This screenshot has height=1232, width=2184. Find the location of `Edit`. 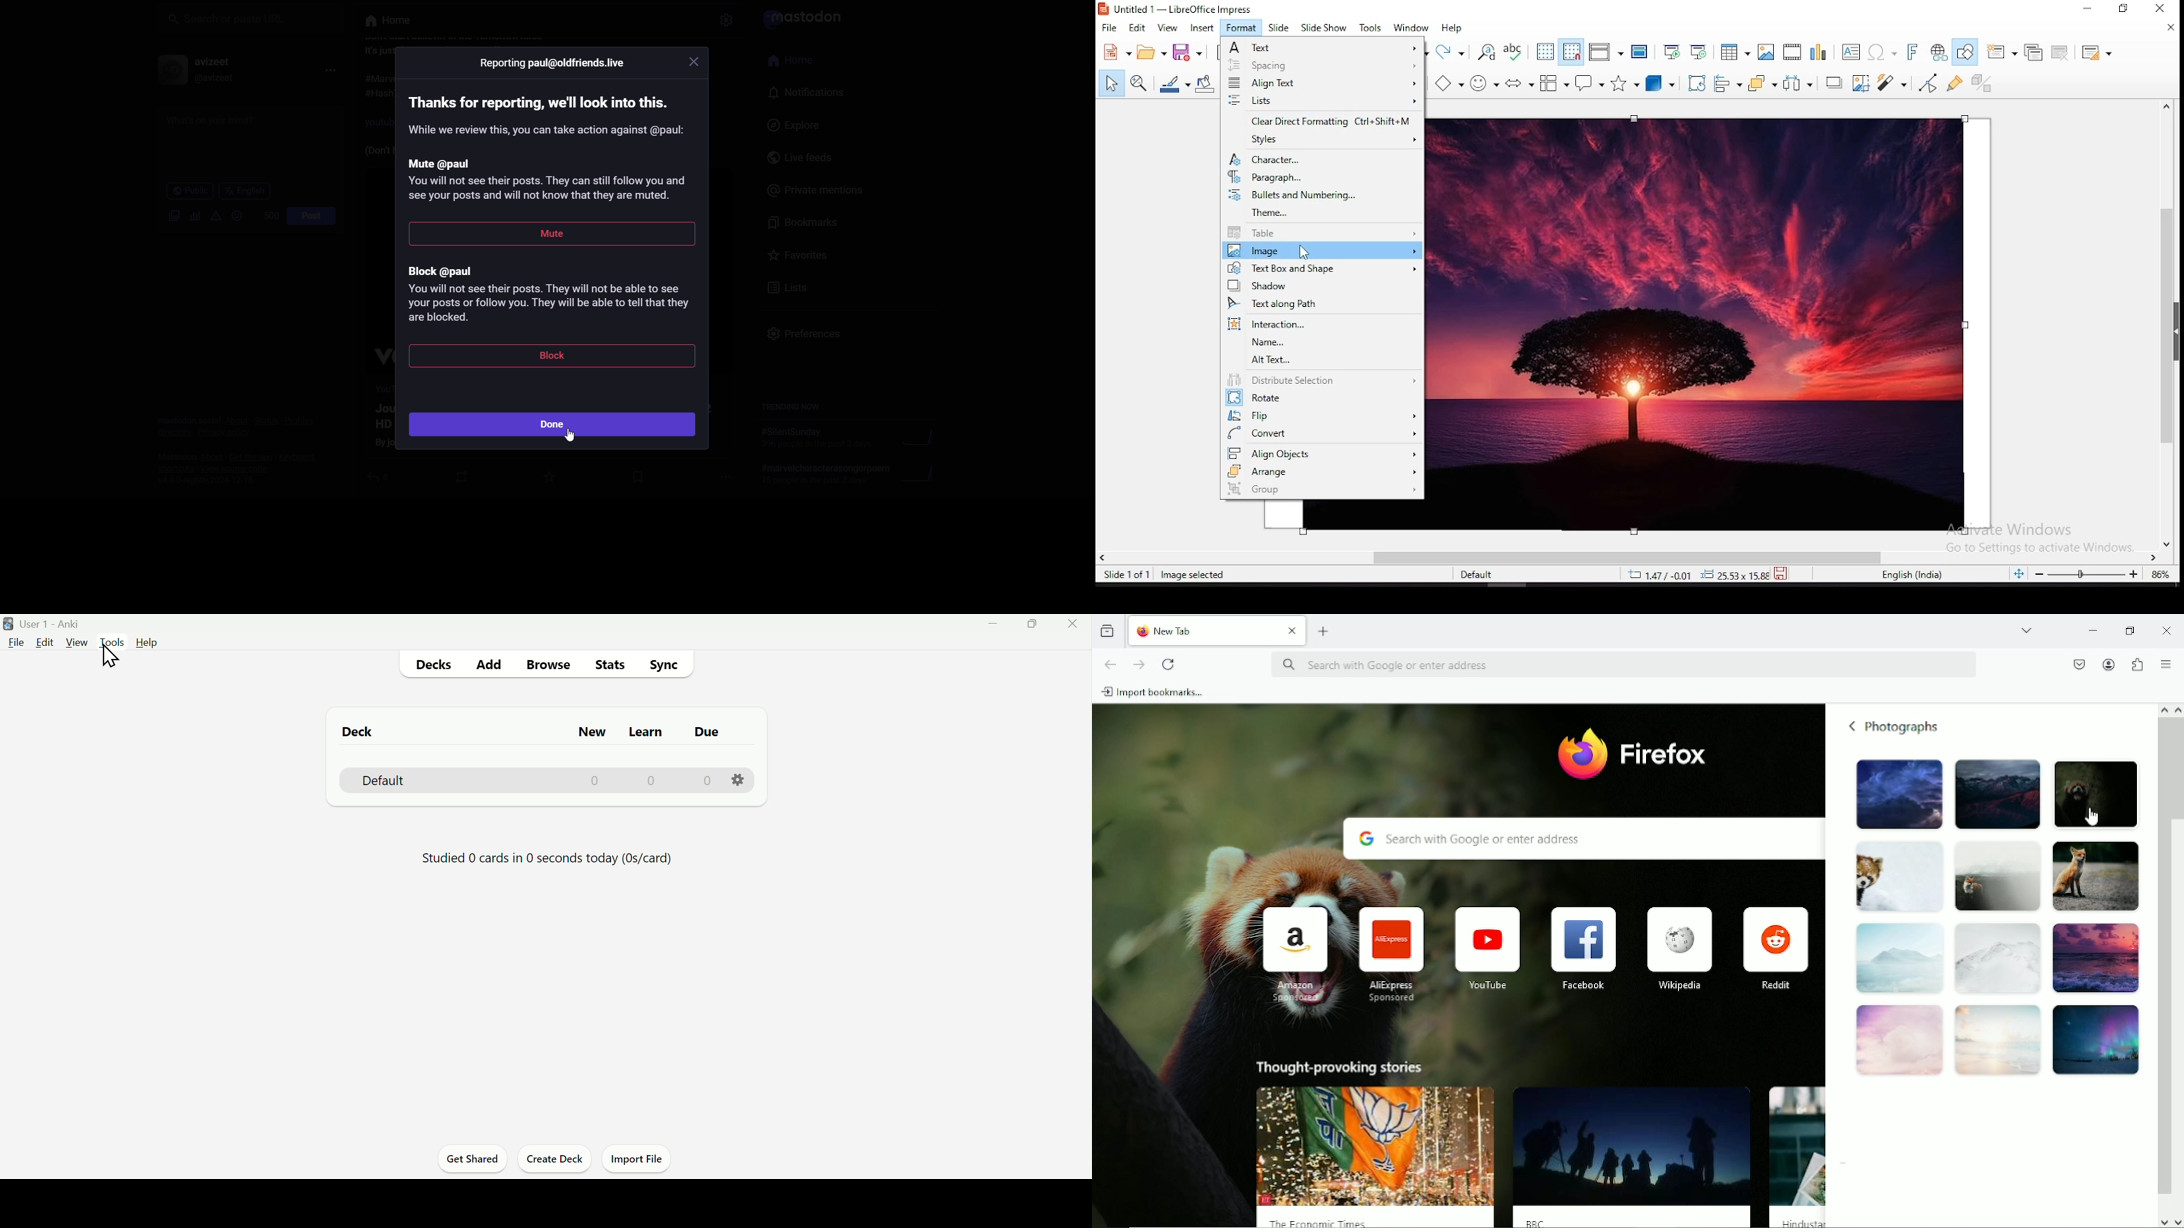

Edit is located at coordinates (44, 642).